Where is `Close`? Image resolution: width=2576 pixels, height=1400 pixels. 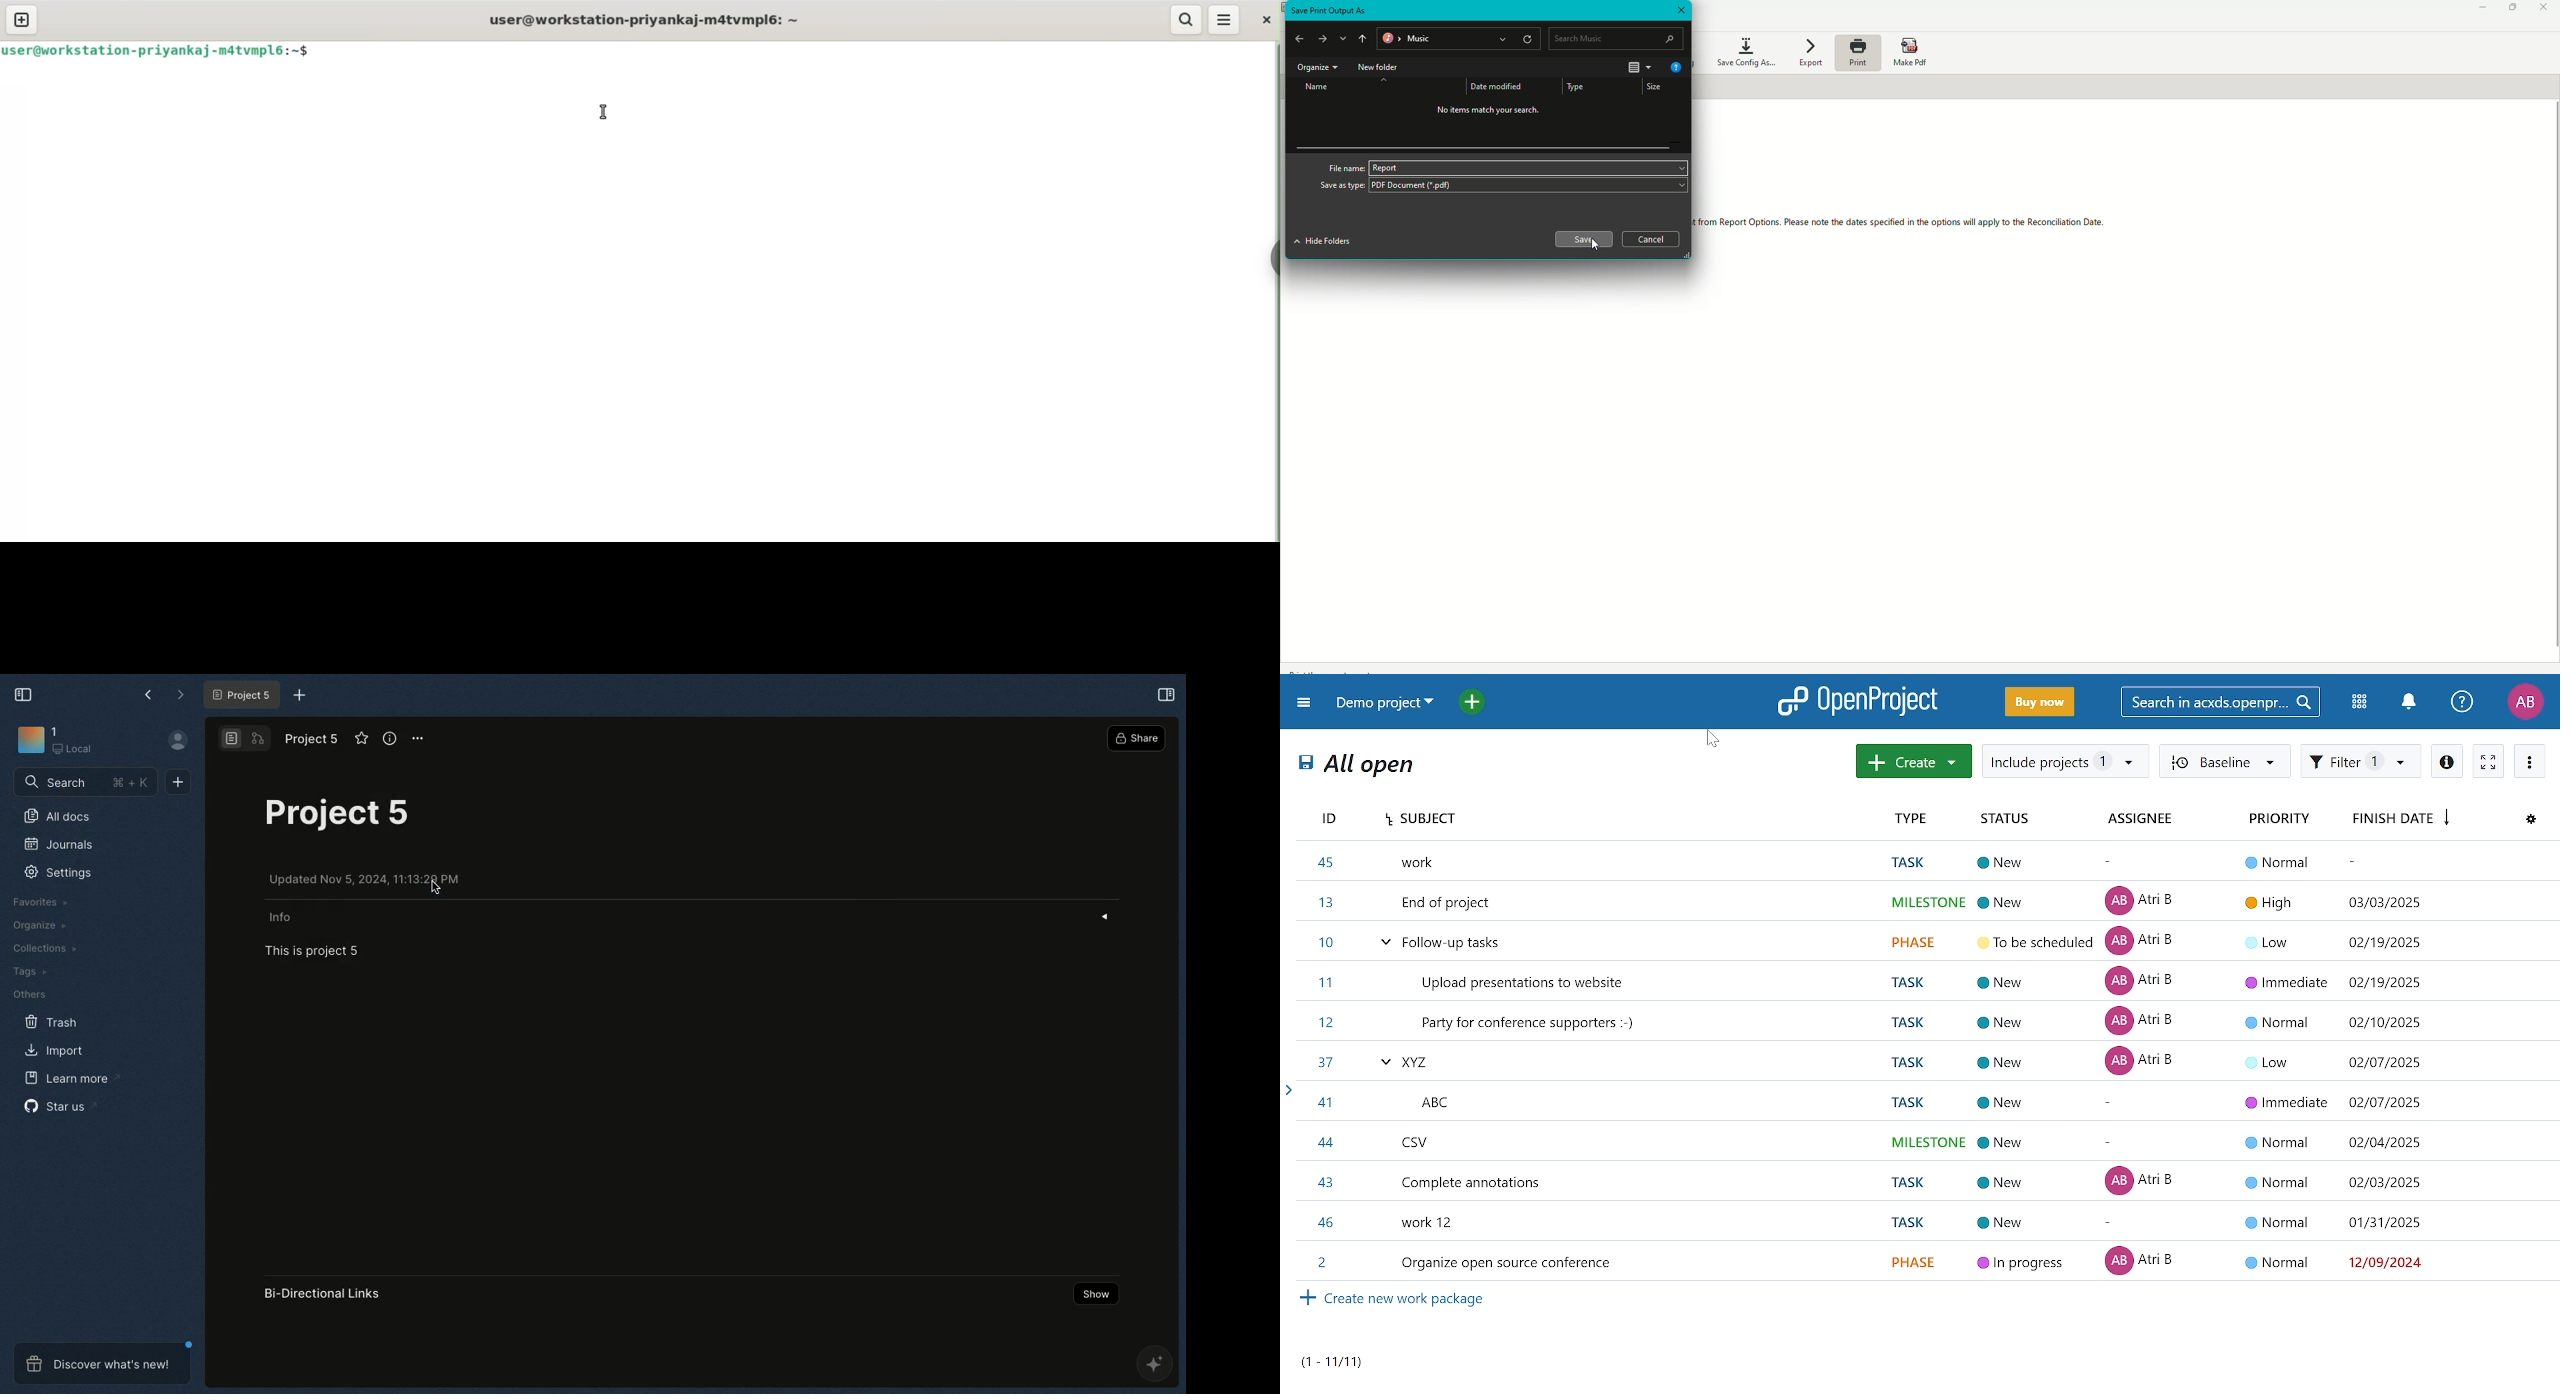
Close is located at coordinates (1681, 11).